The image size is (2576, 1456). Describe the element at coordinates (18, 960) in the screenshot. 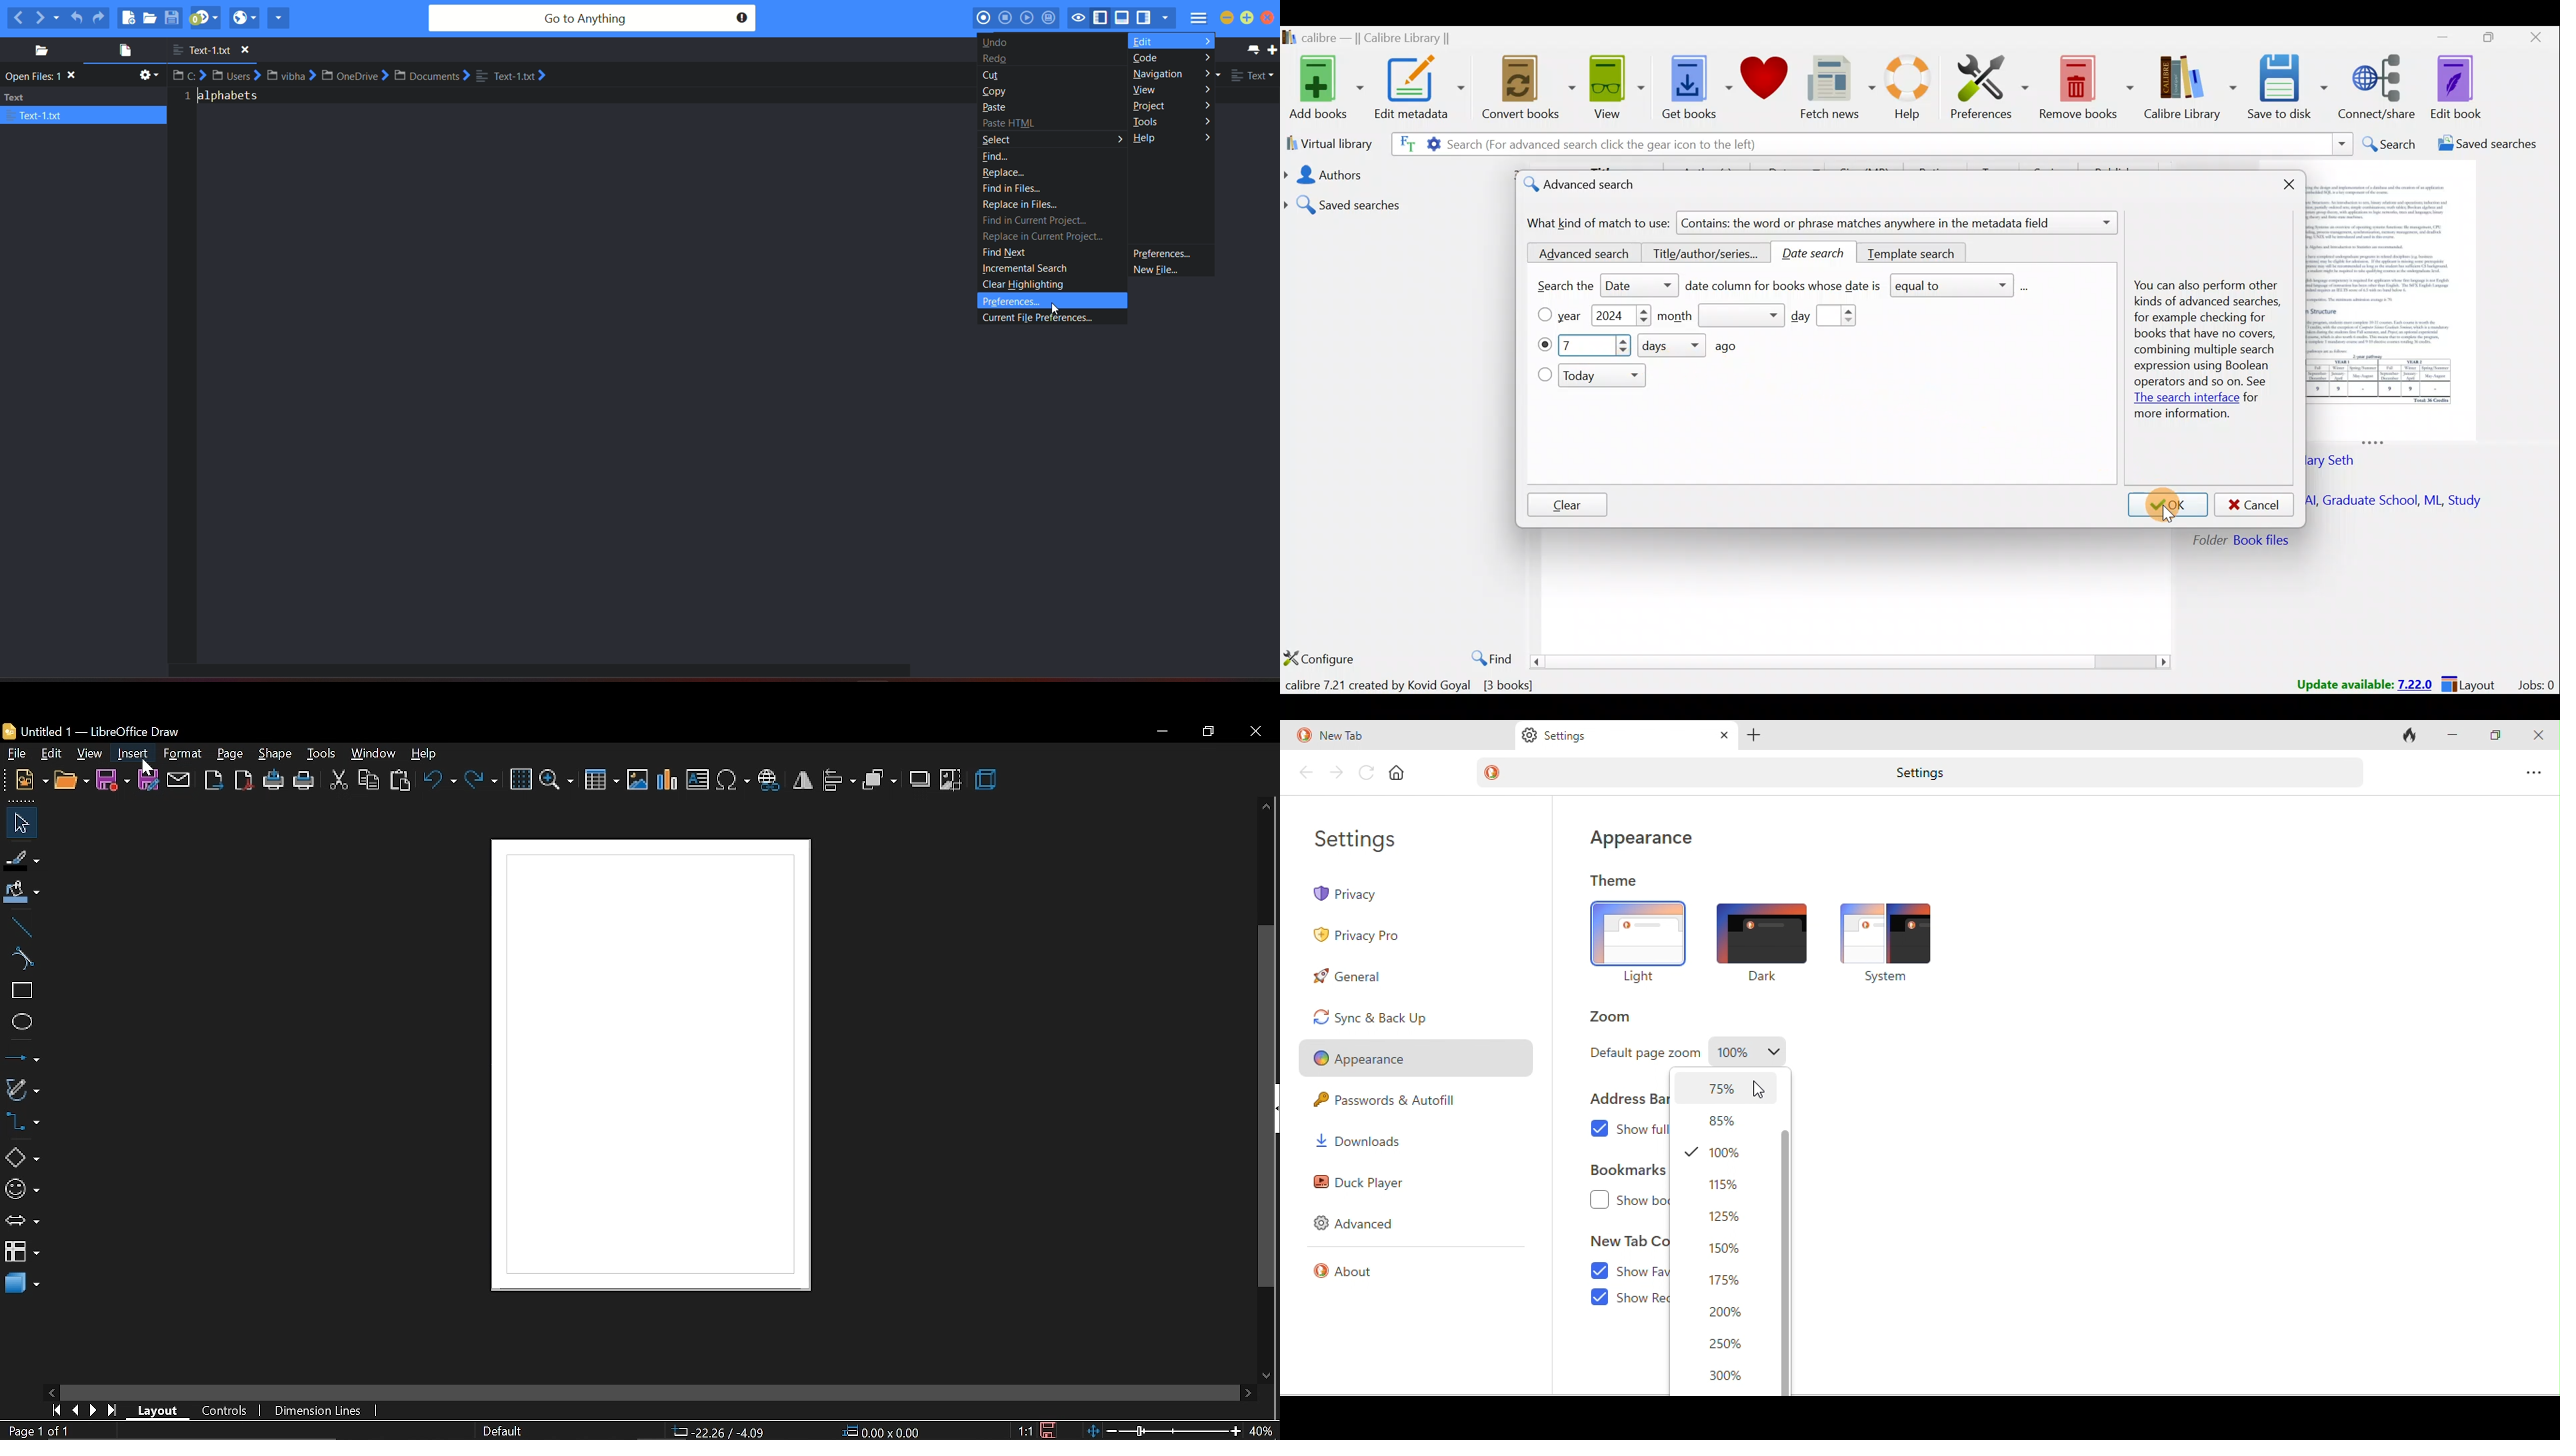

I see `curve` at that location.